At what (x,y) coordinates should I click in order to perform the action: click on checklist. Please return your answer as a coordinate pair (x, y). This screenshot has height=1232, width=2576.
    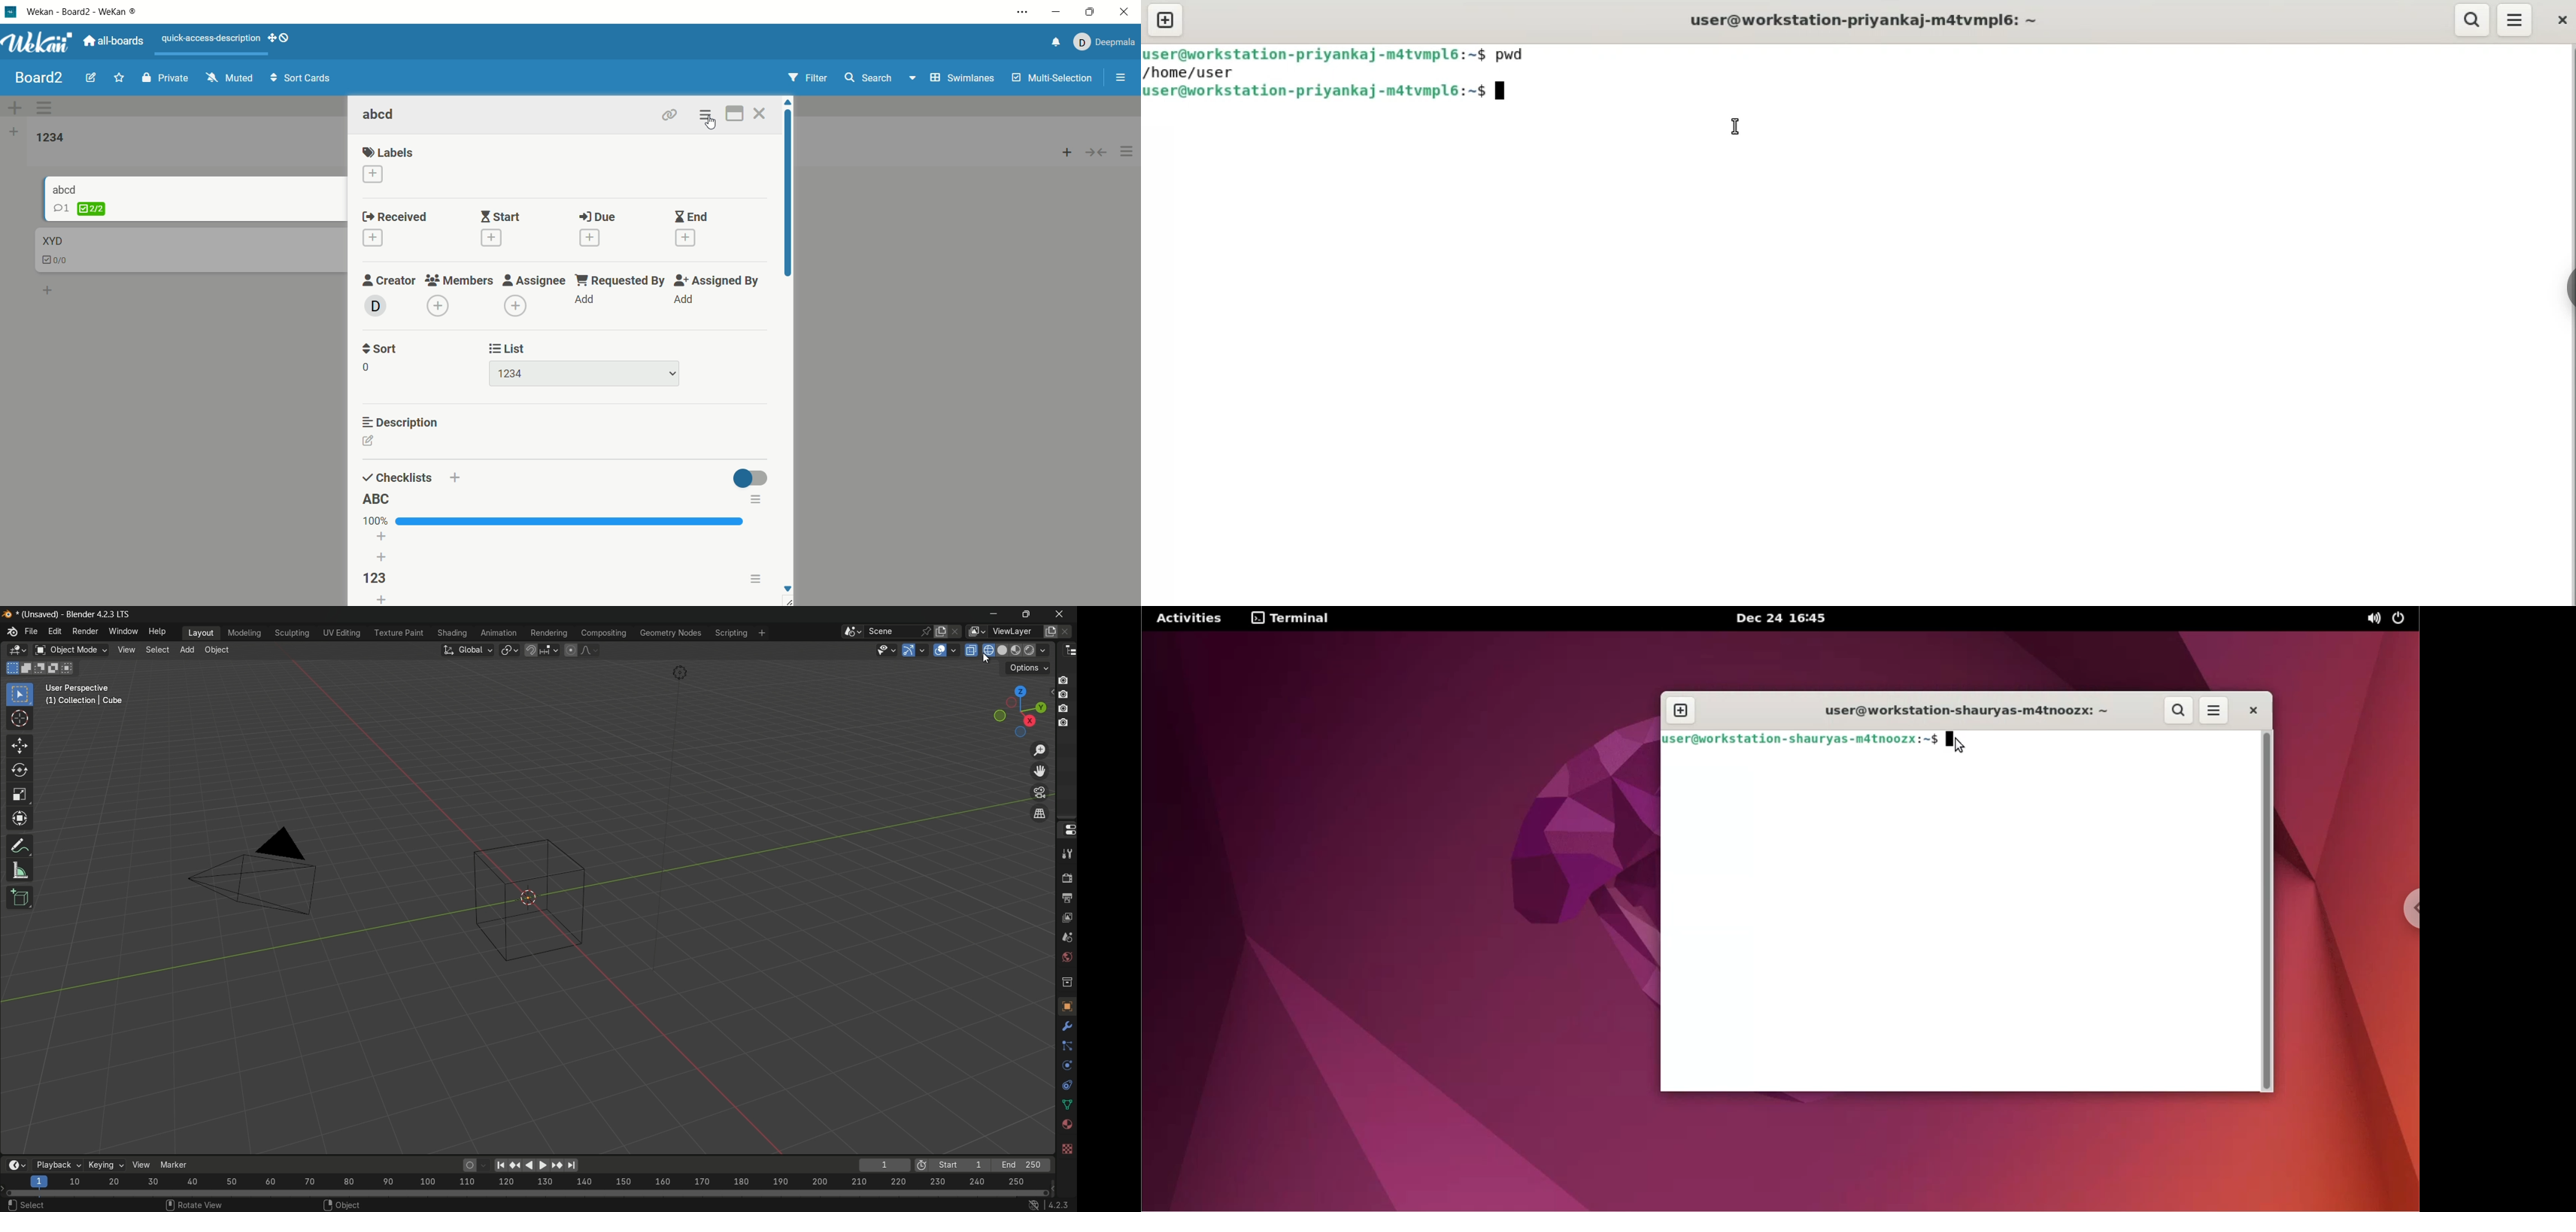
    Looking at the image, I should click on (55, 257).